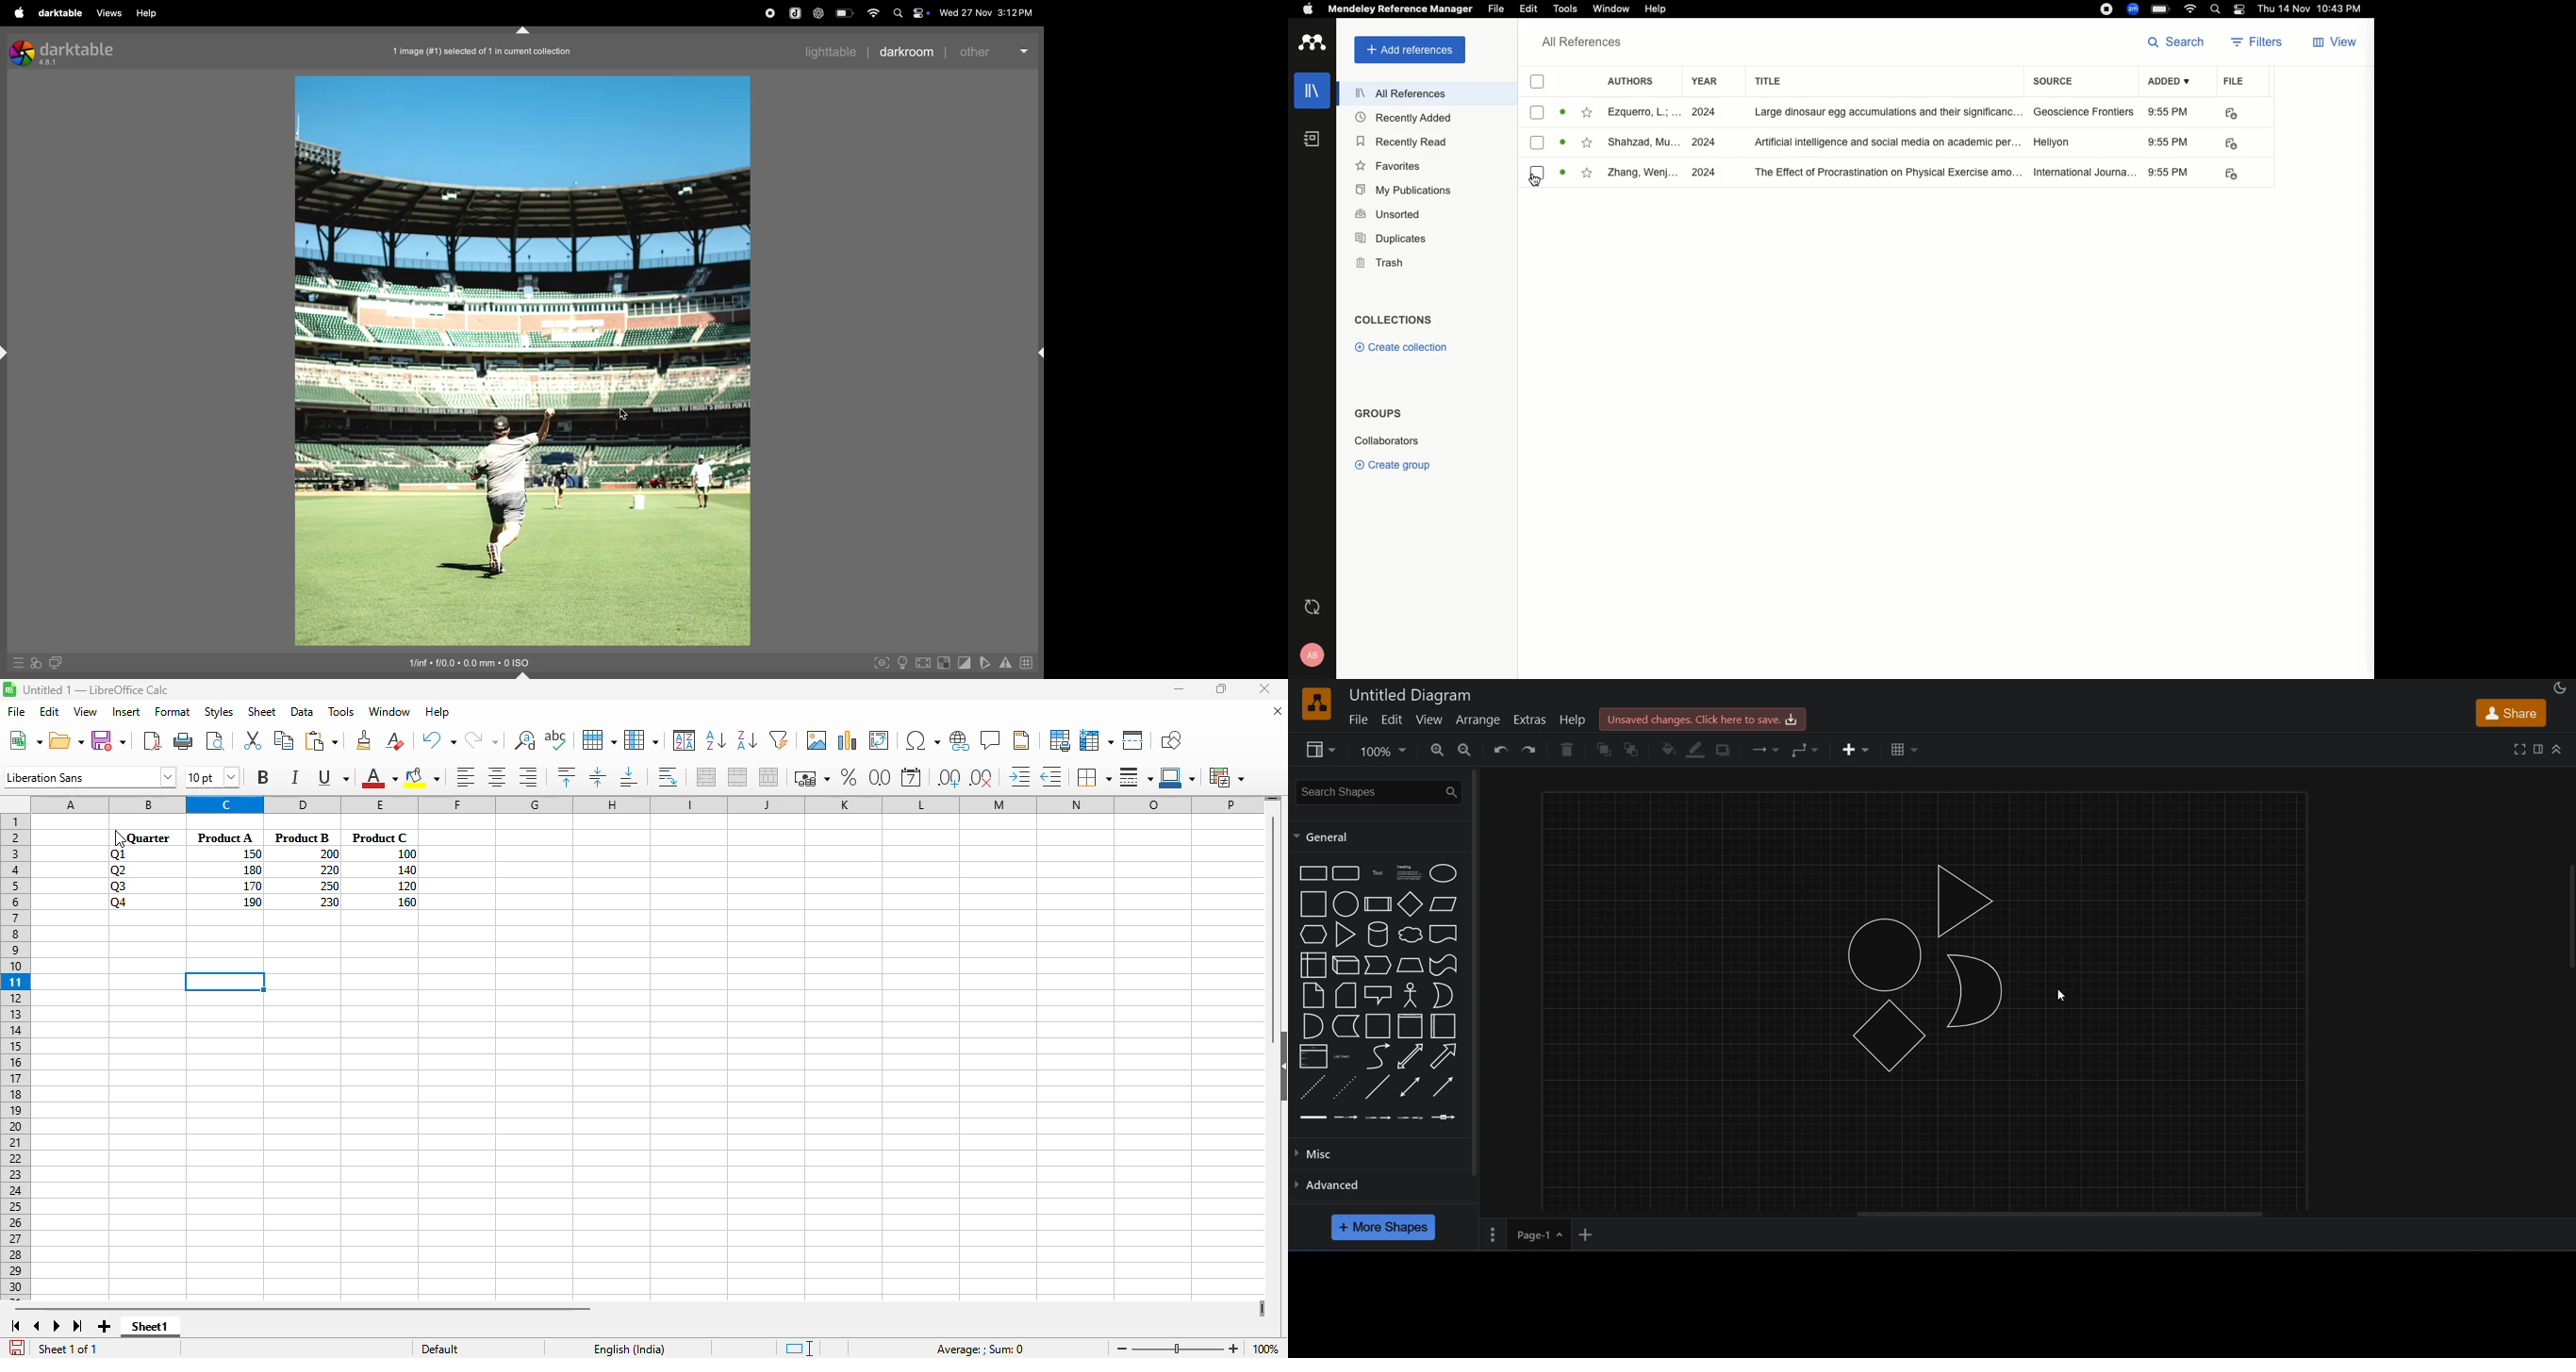  I want to click on Notebook, so click(1311, 139).